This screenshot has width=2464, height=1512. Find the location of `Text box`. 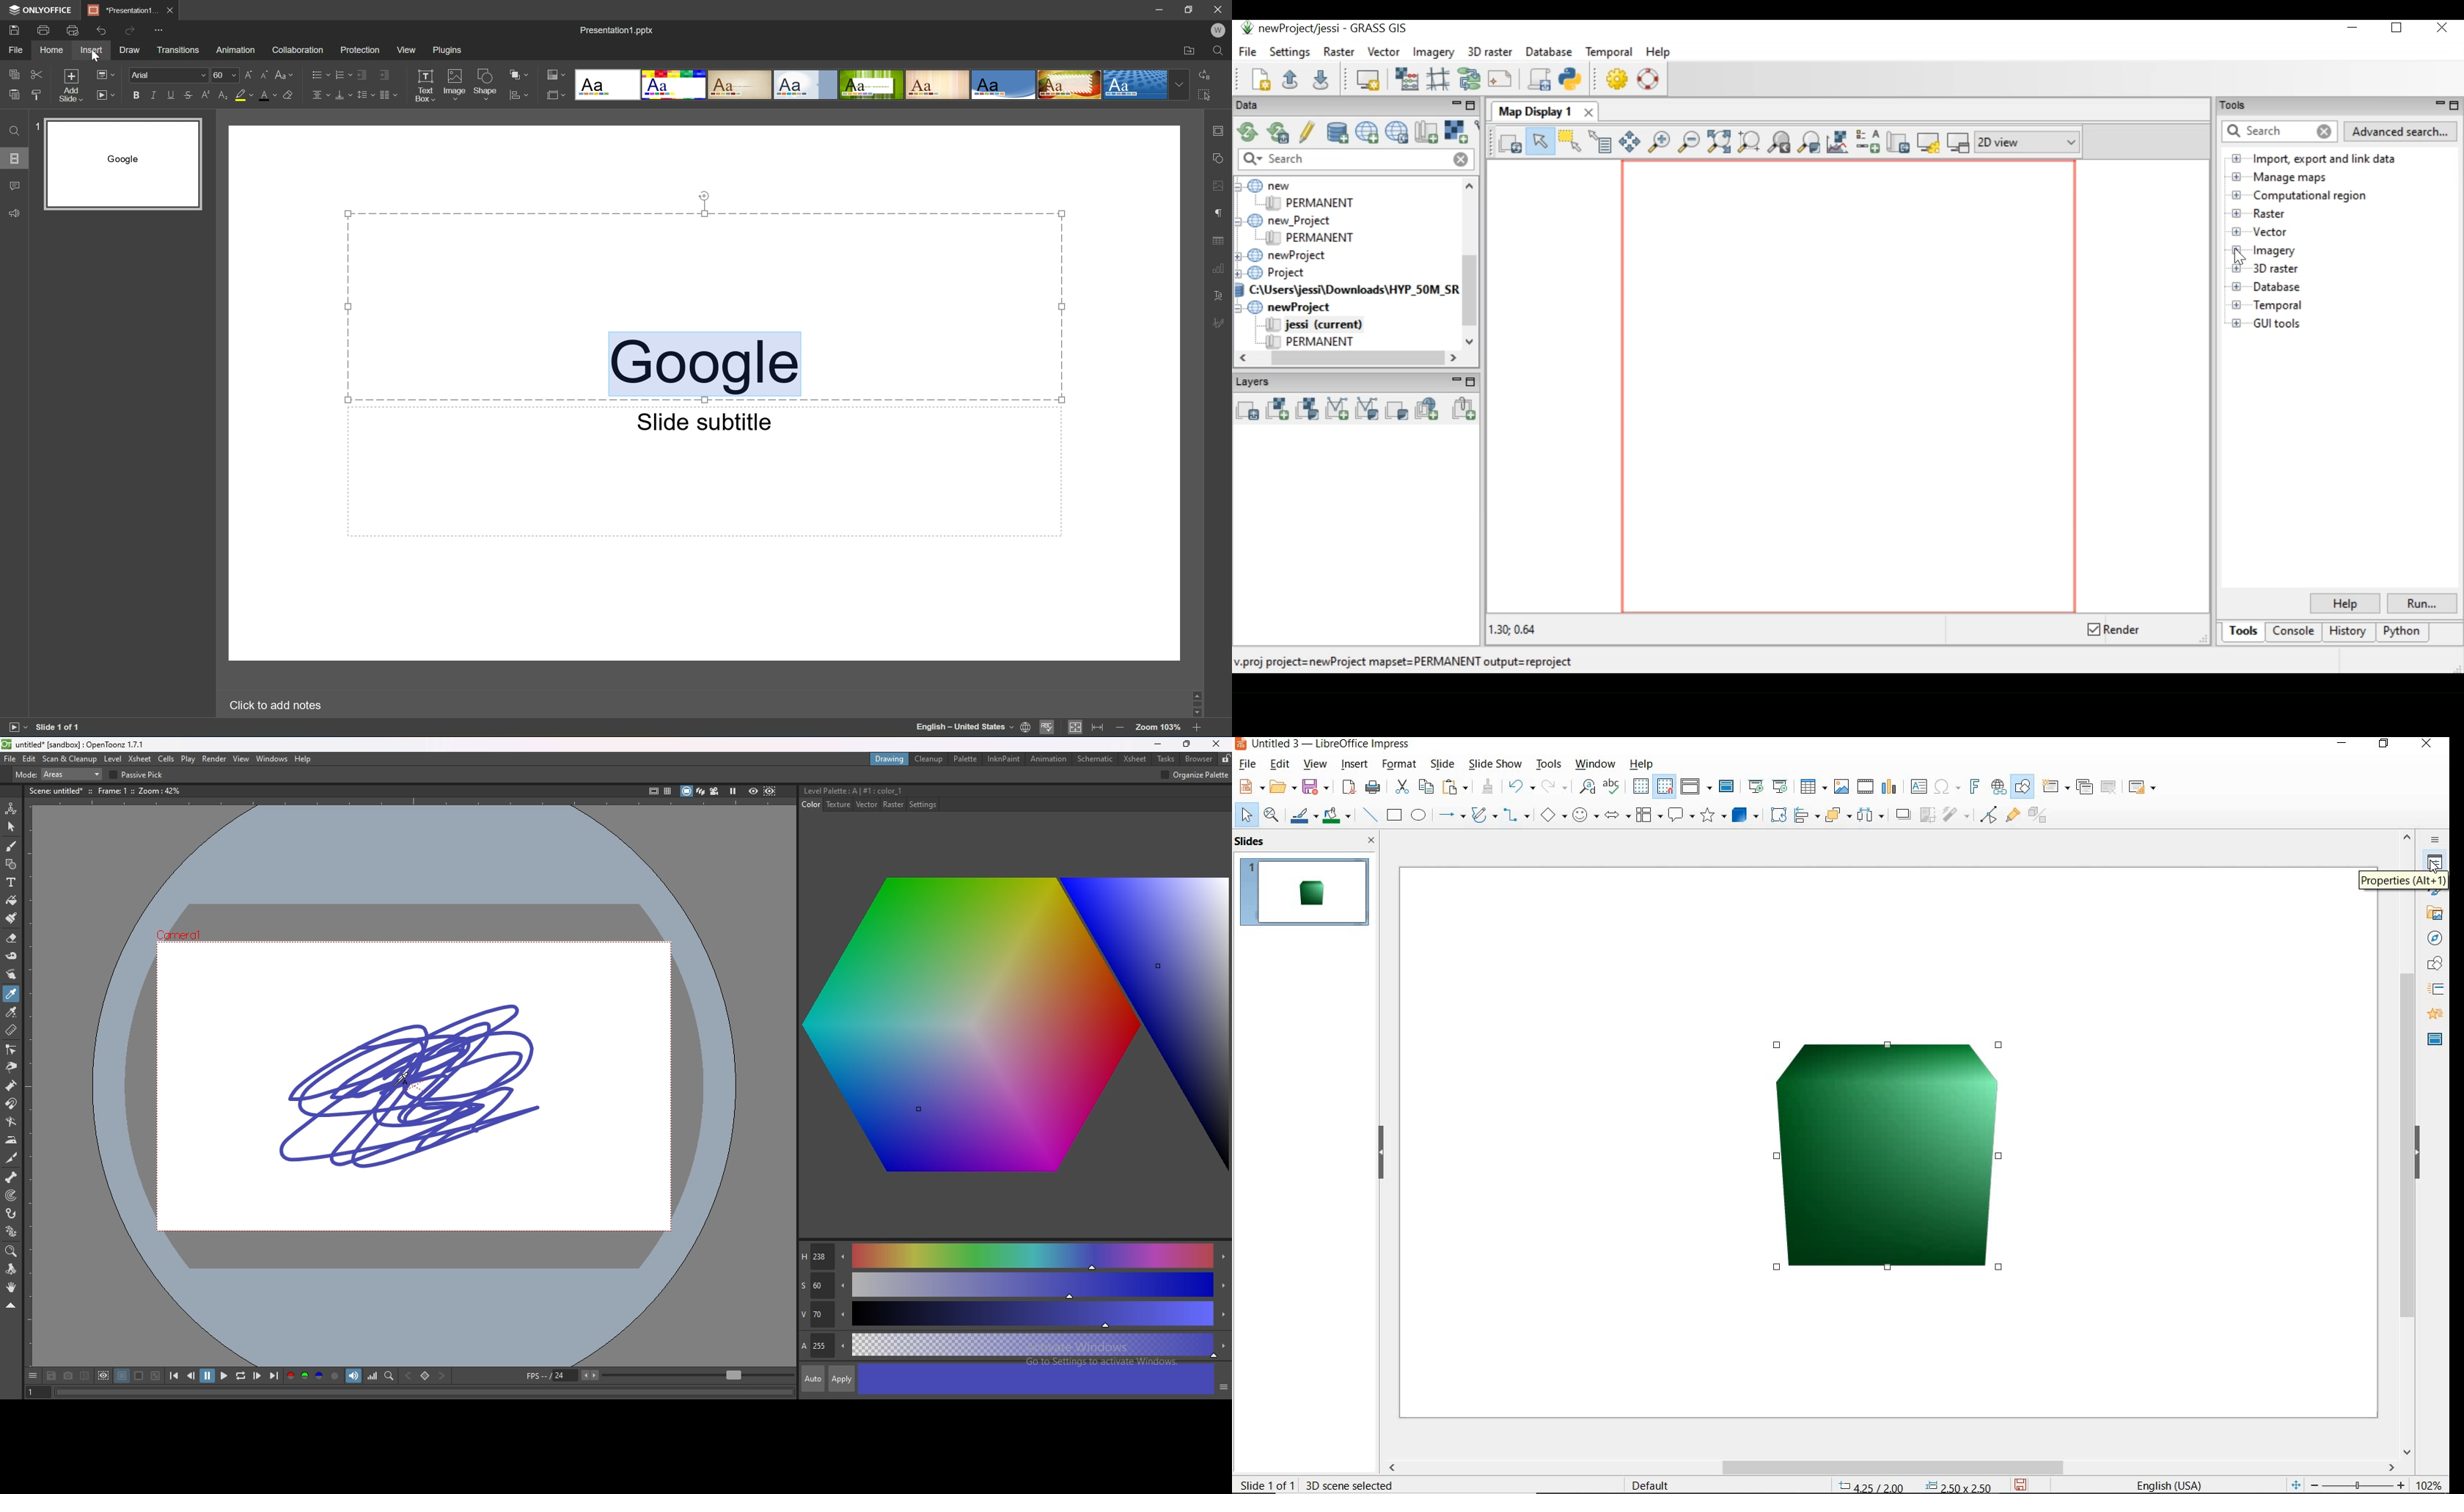

Text box is located at coordinates (425, 87).